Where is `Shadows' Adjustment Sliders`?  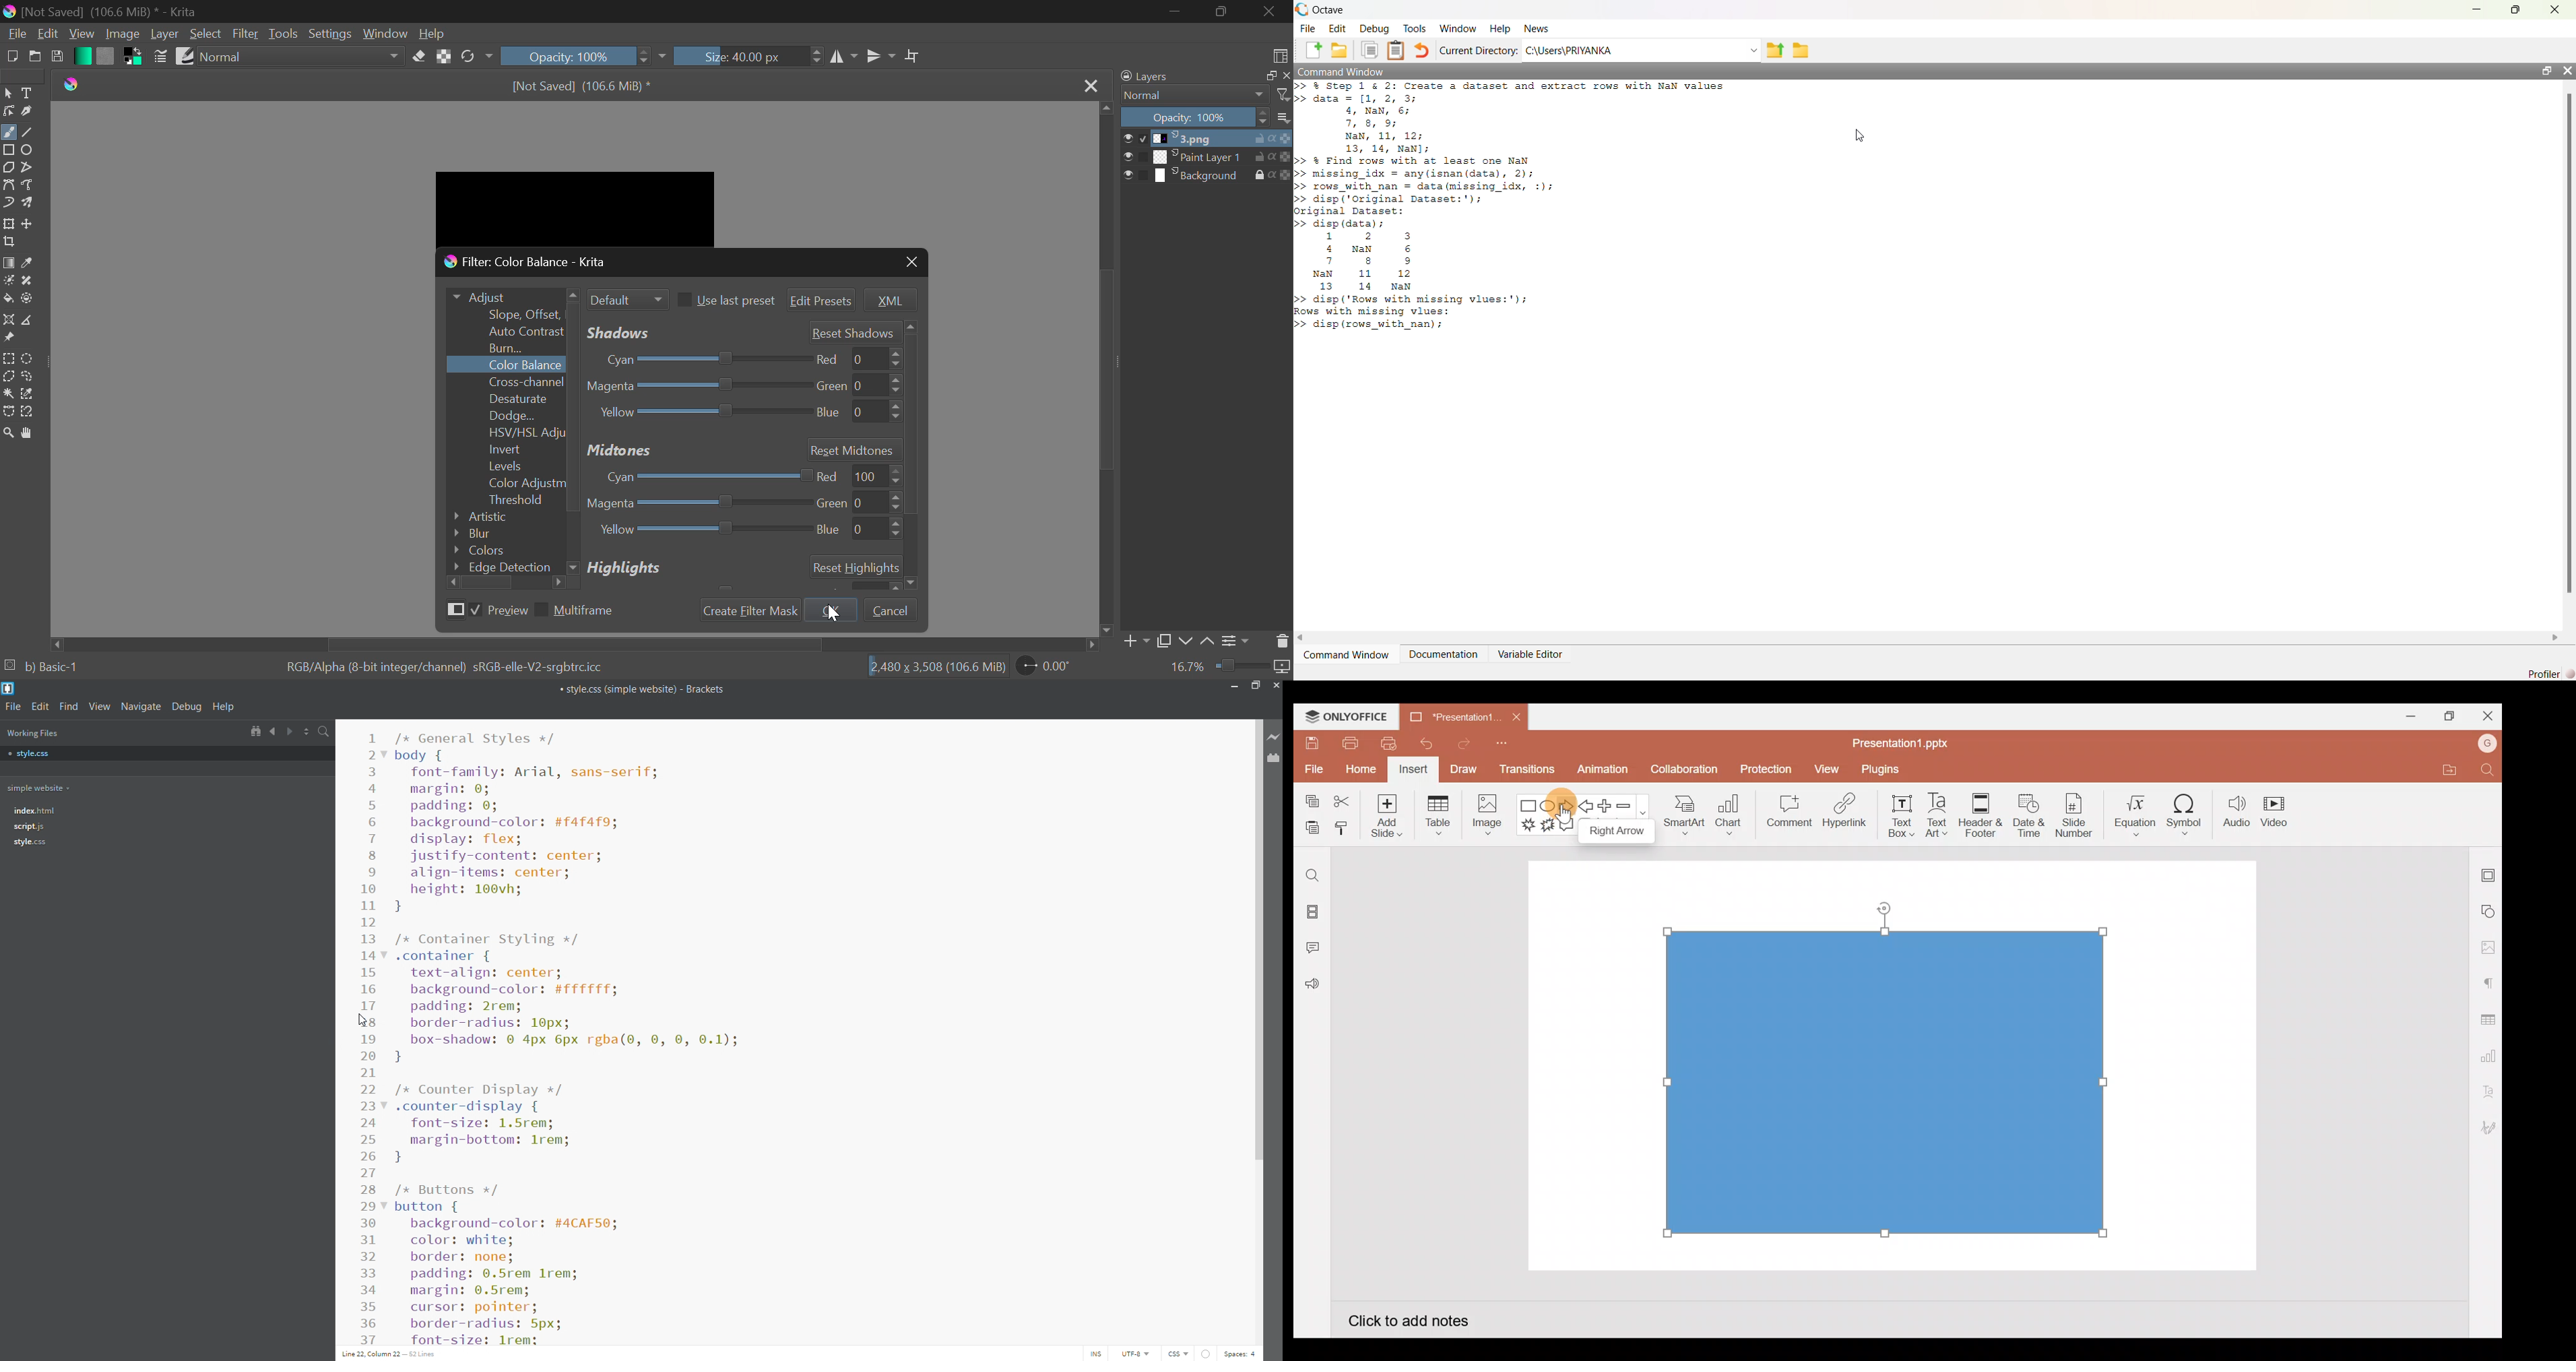
Shadows' Adjustment Sliders is located at coordinates (738, 332).